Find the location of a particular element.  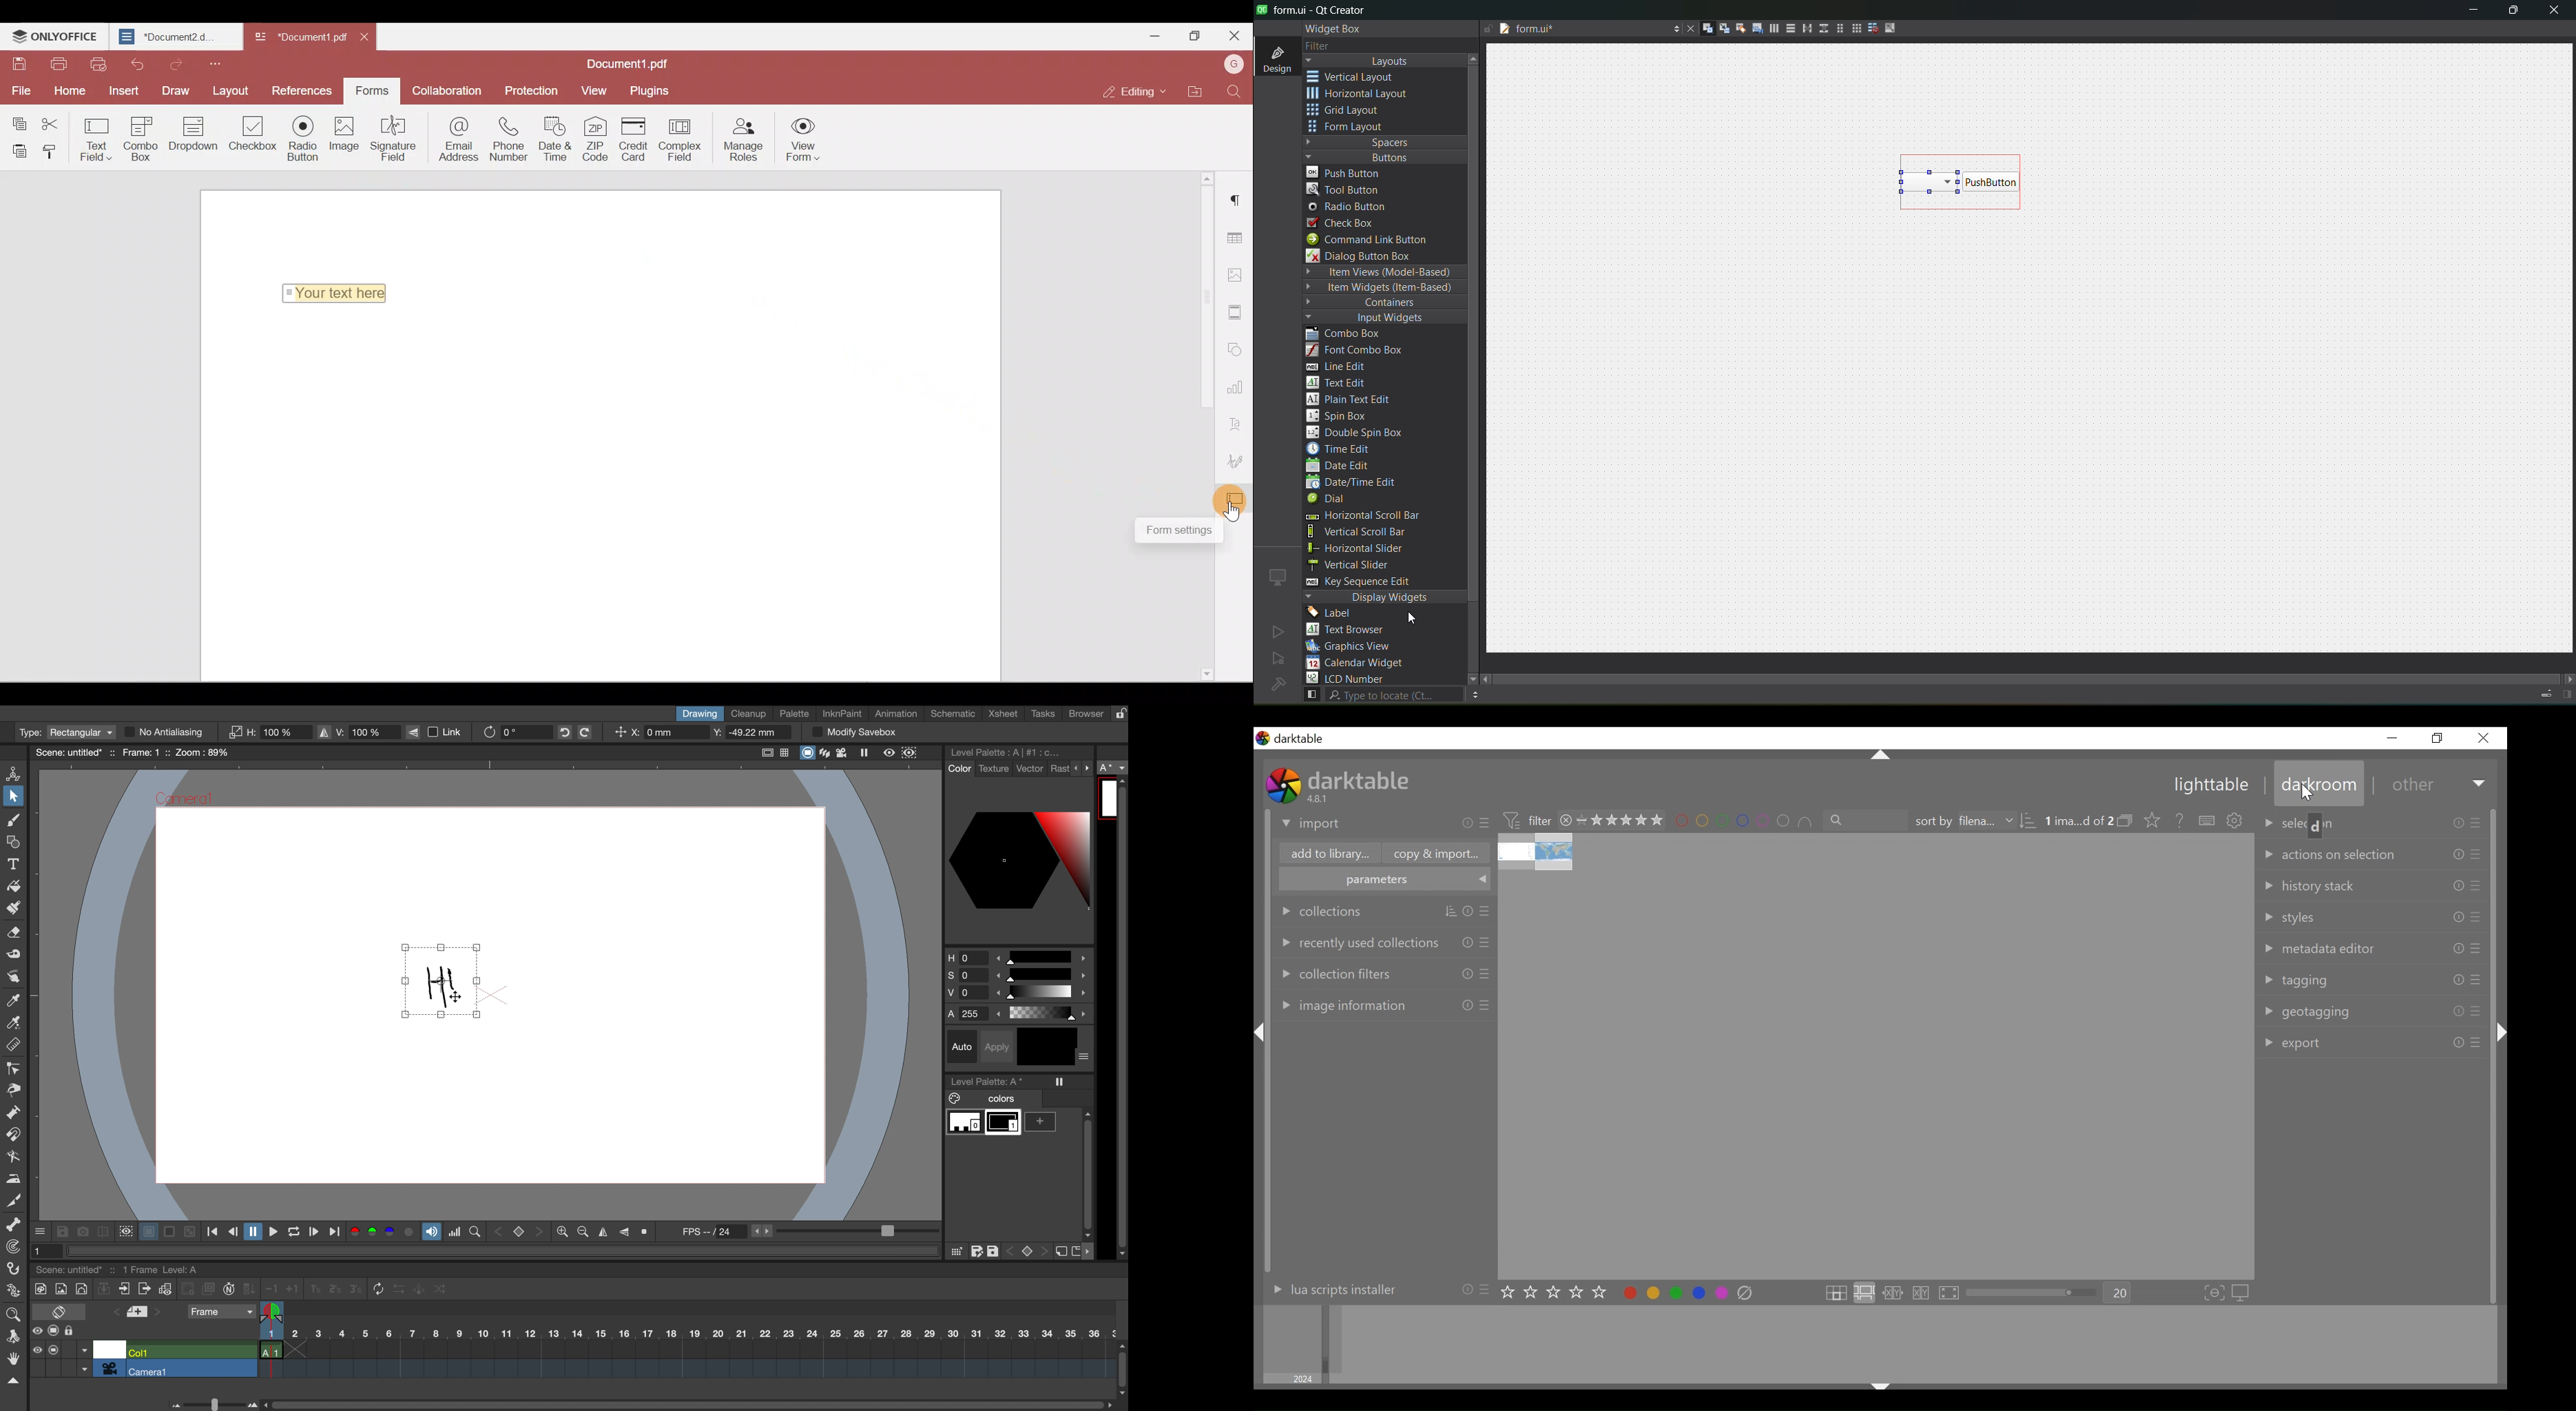

selection is located at coordinates (2338, 822).